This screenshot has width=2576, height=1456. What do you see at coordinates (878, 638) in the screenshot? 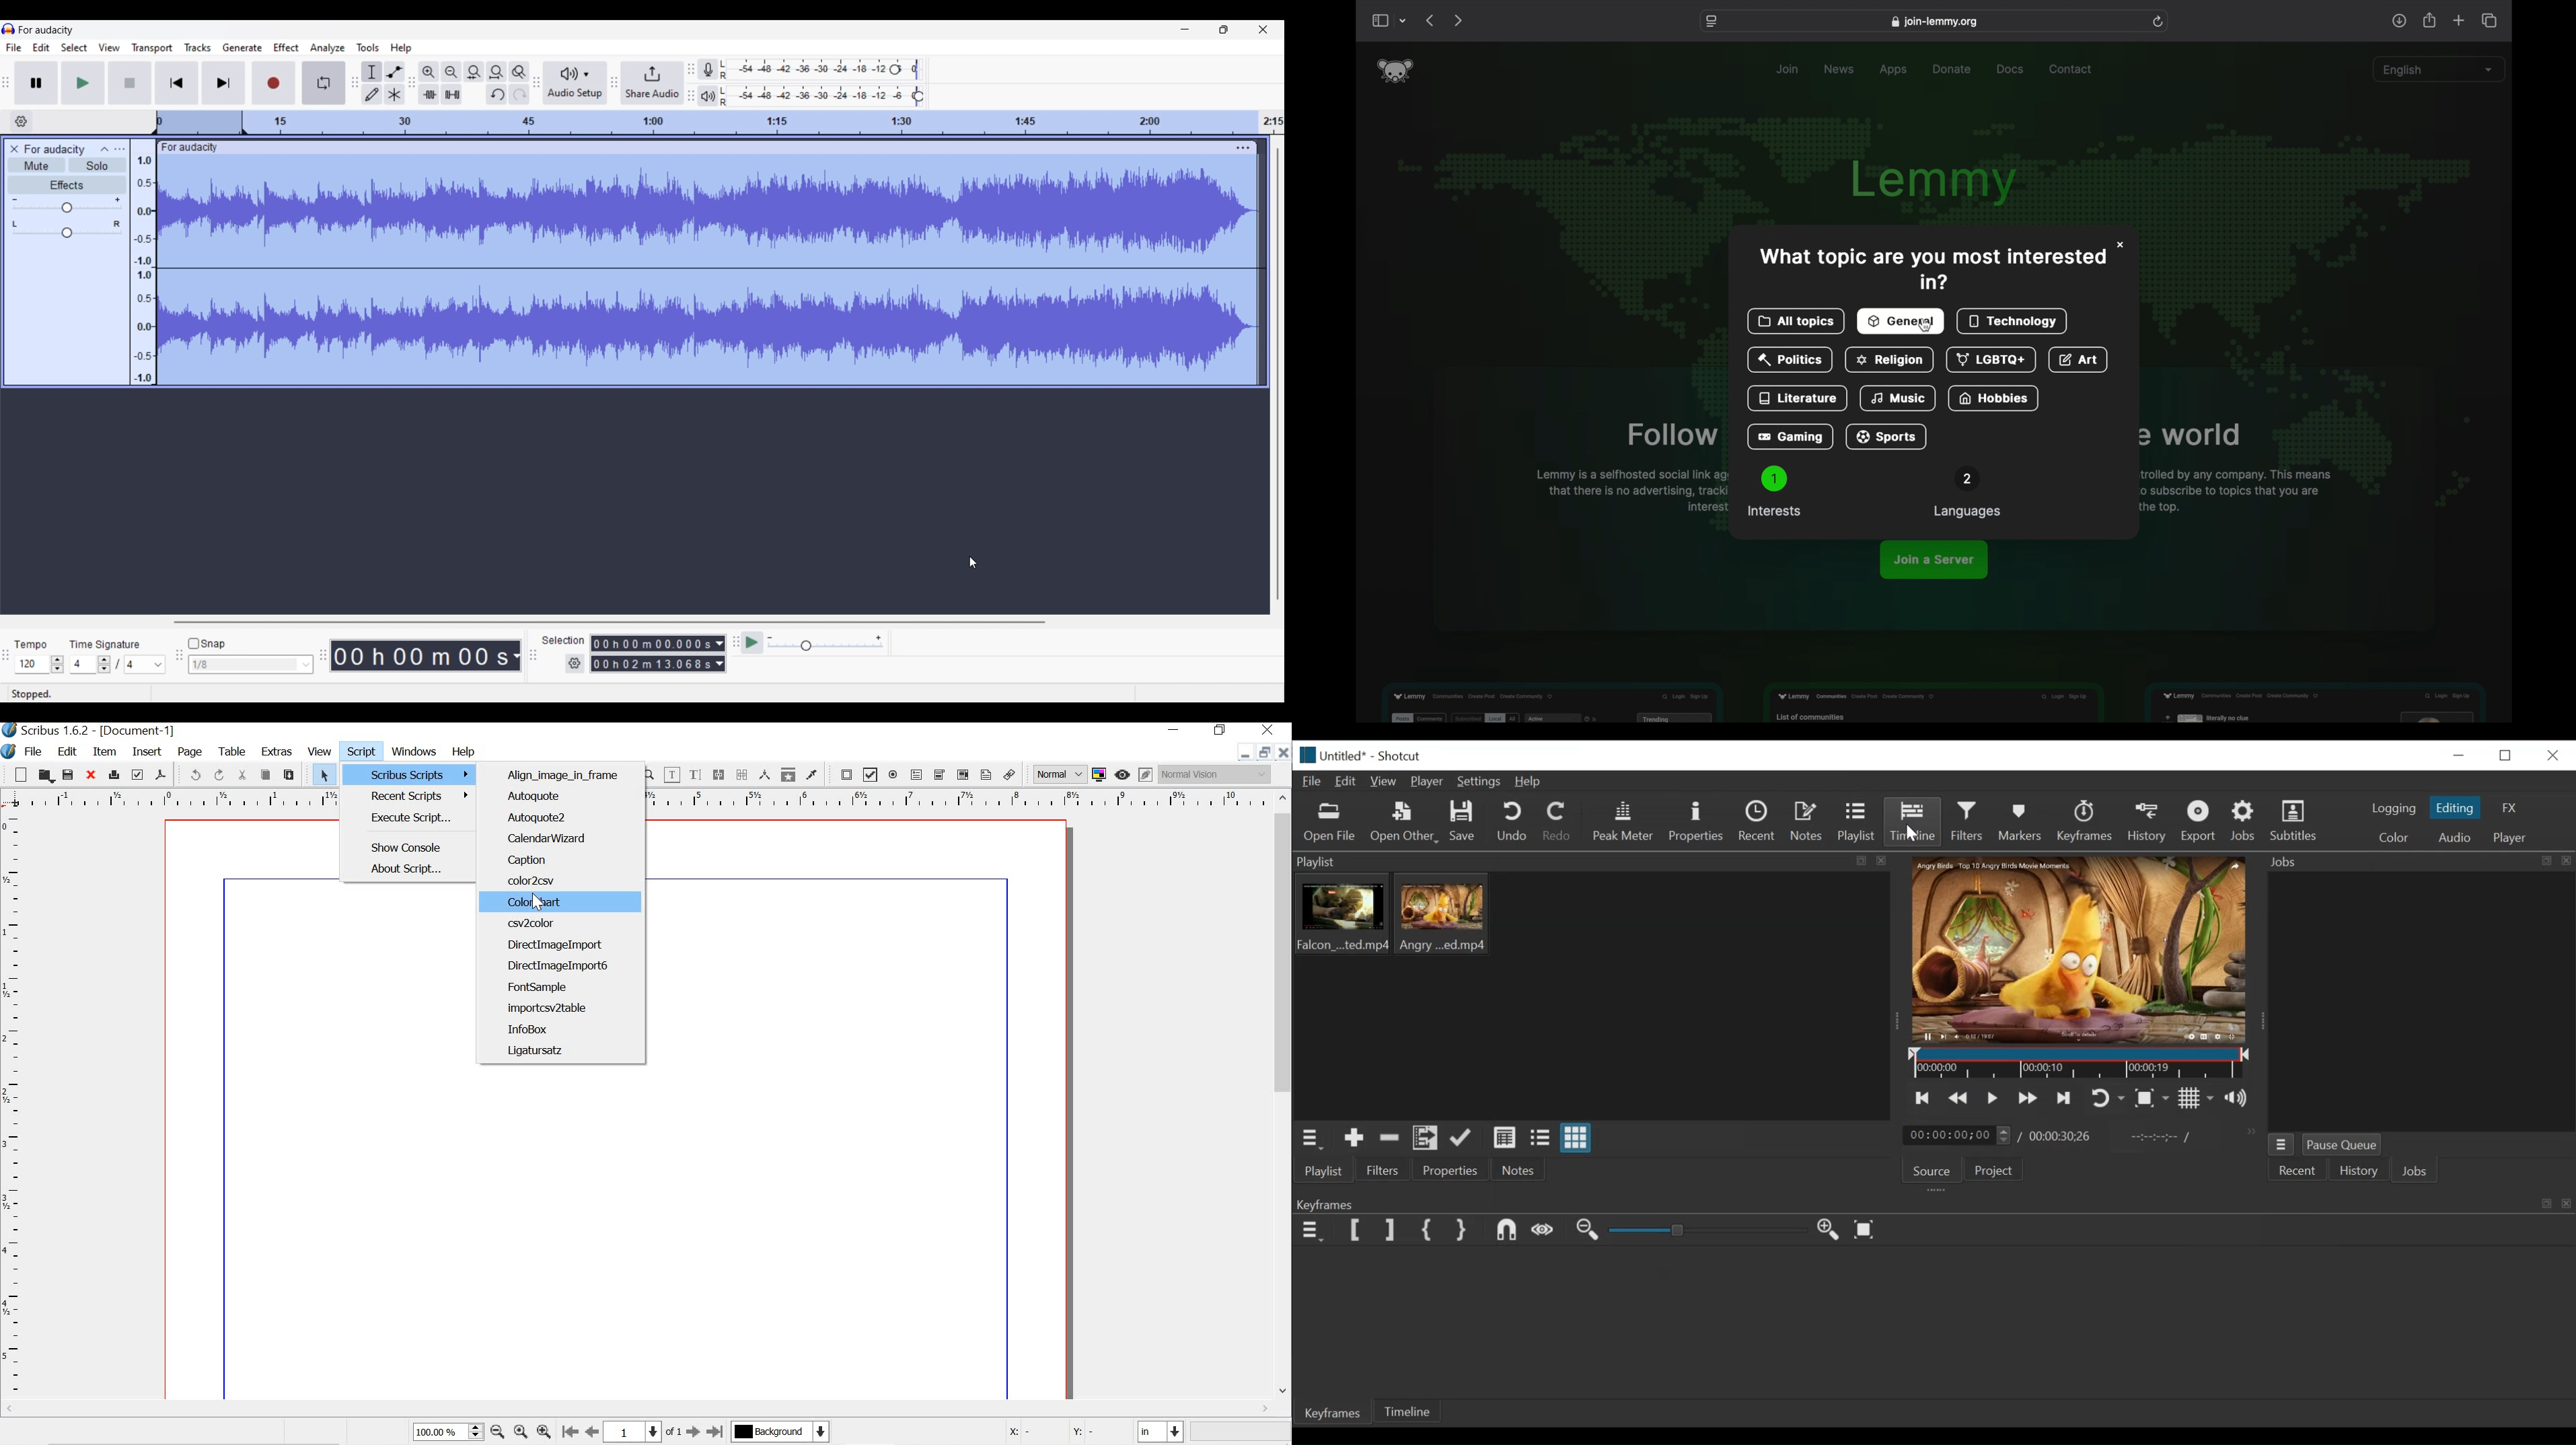
I see `Max. playback speed` at bounding box center [878, 638].